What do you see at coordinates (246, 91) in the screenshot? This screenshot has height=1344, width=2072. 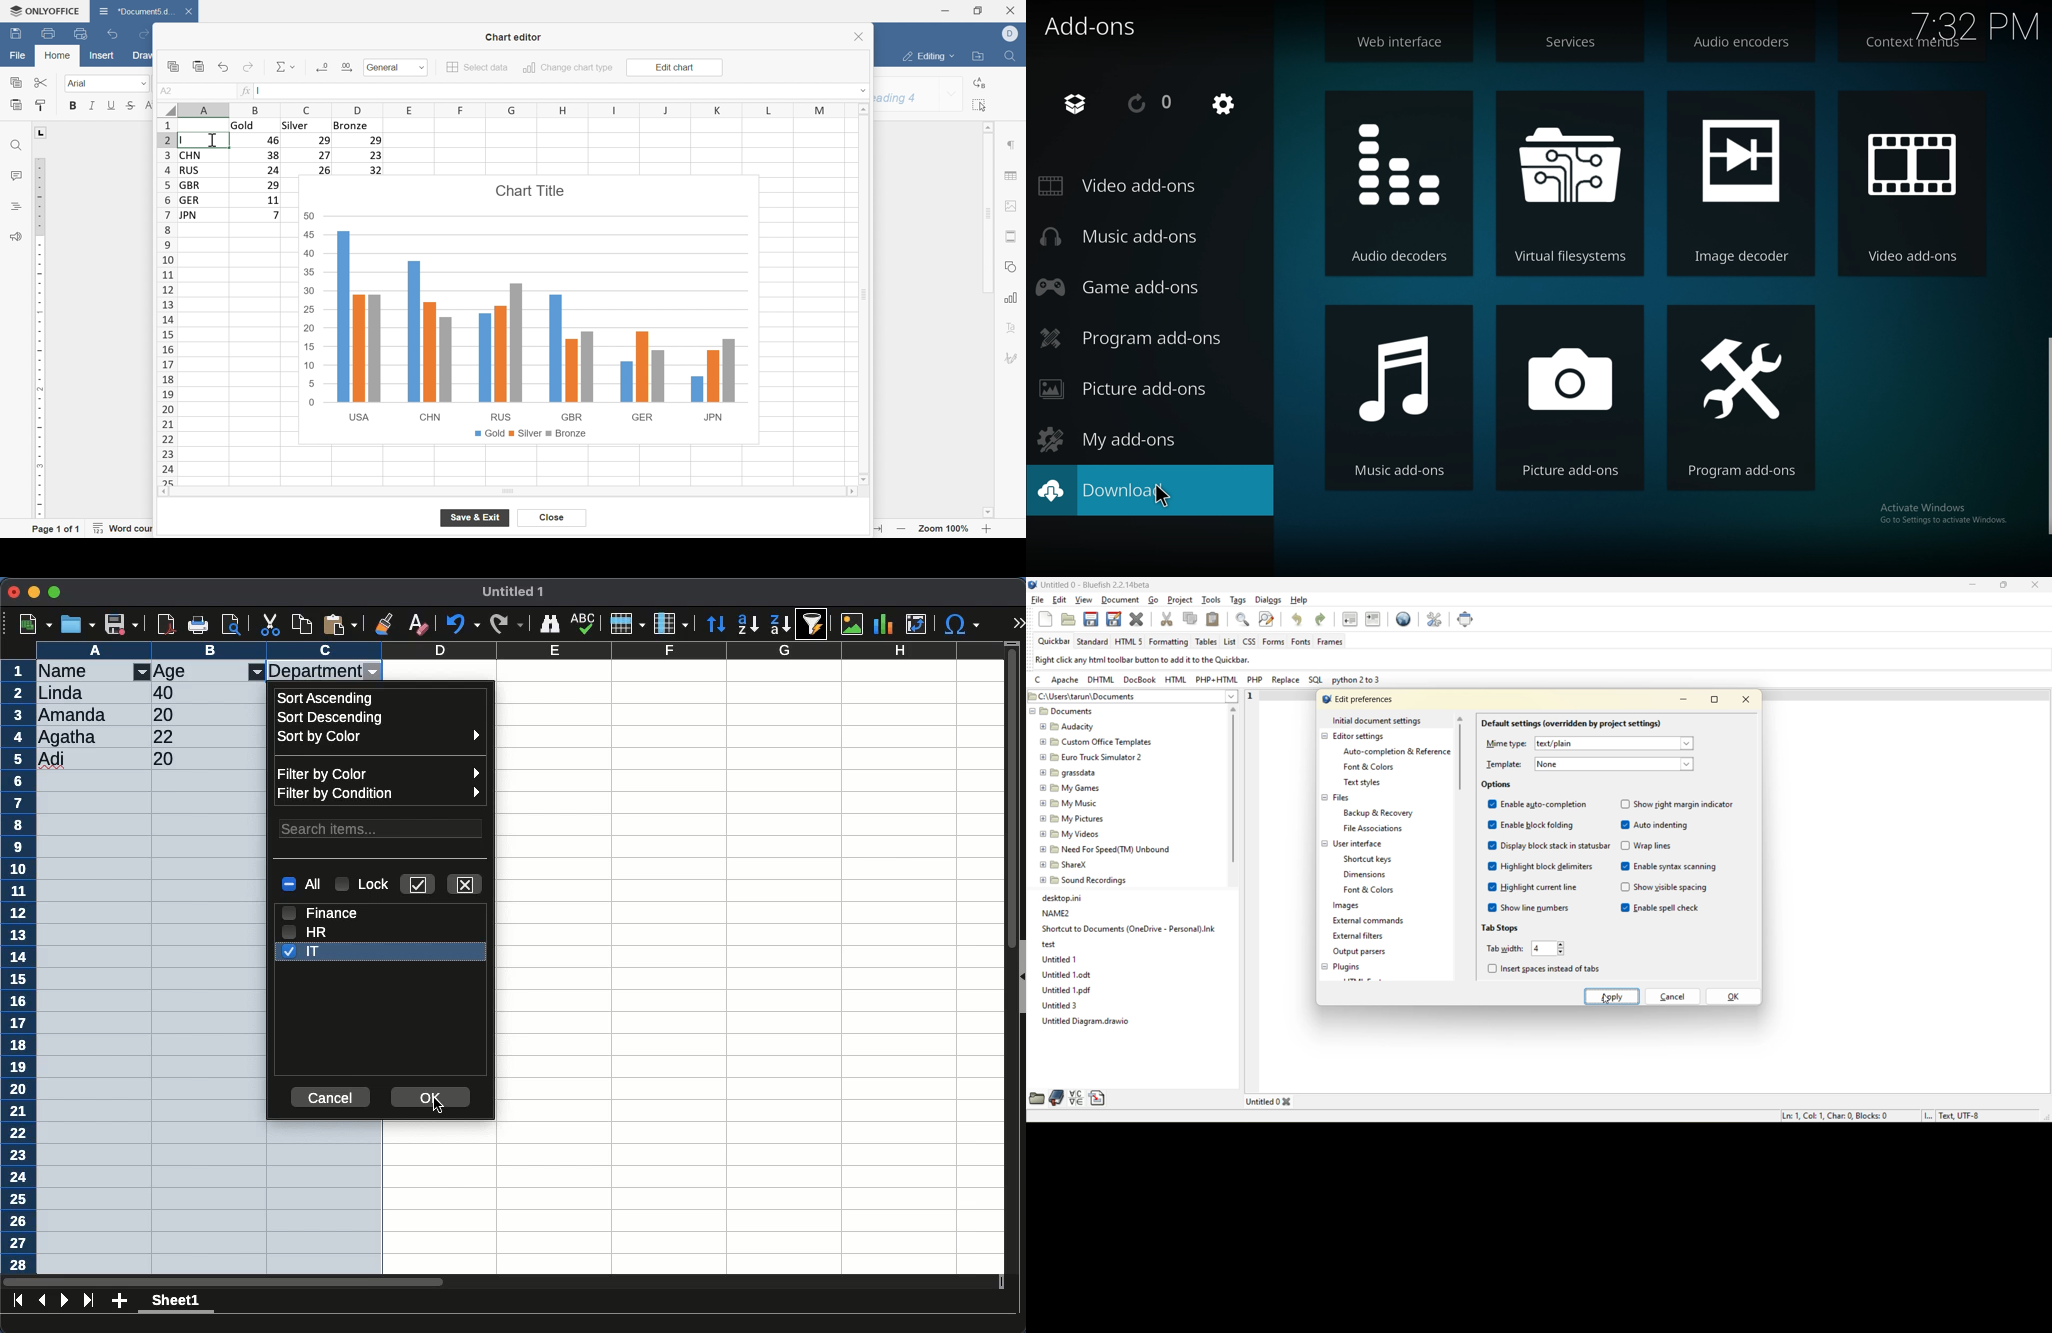 I see `fx` at bounding box center [246, 91].